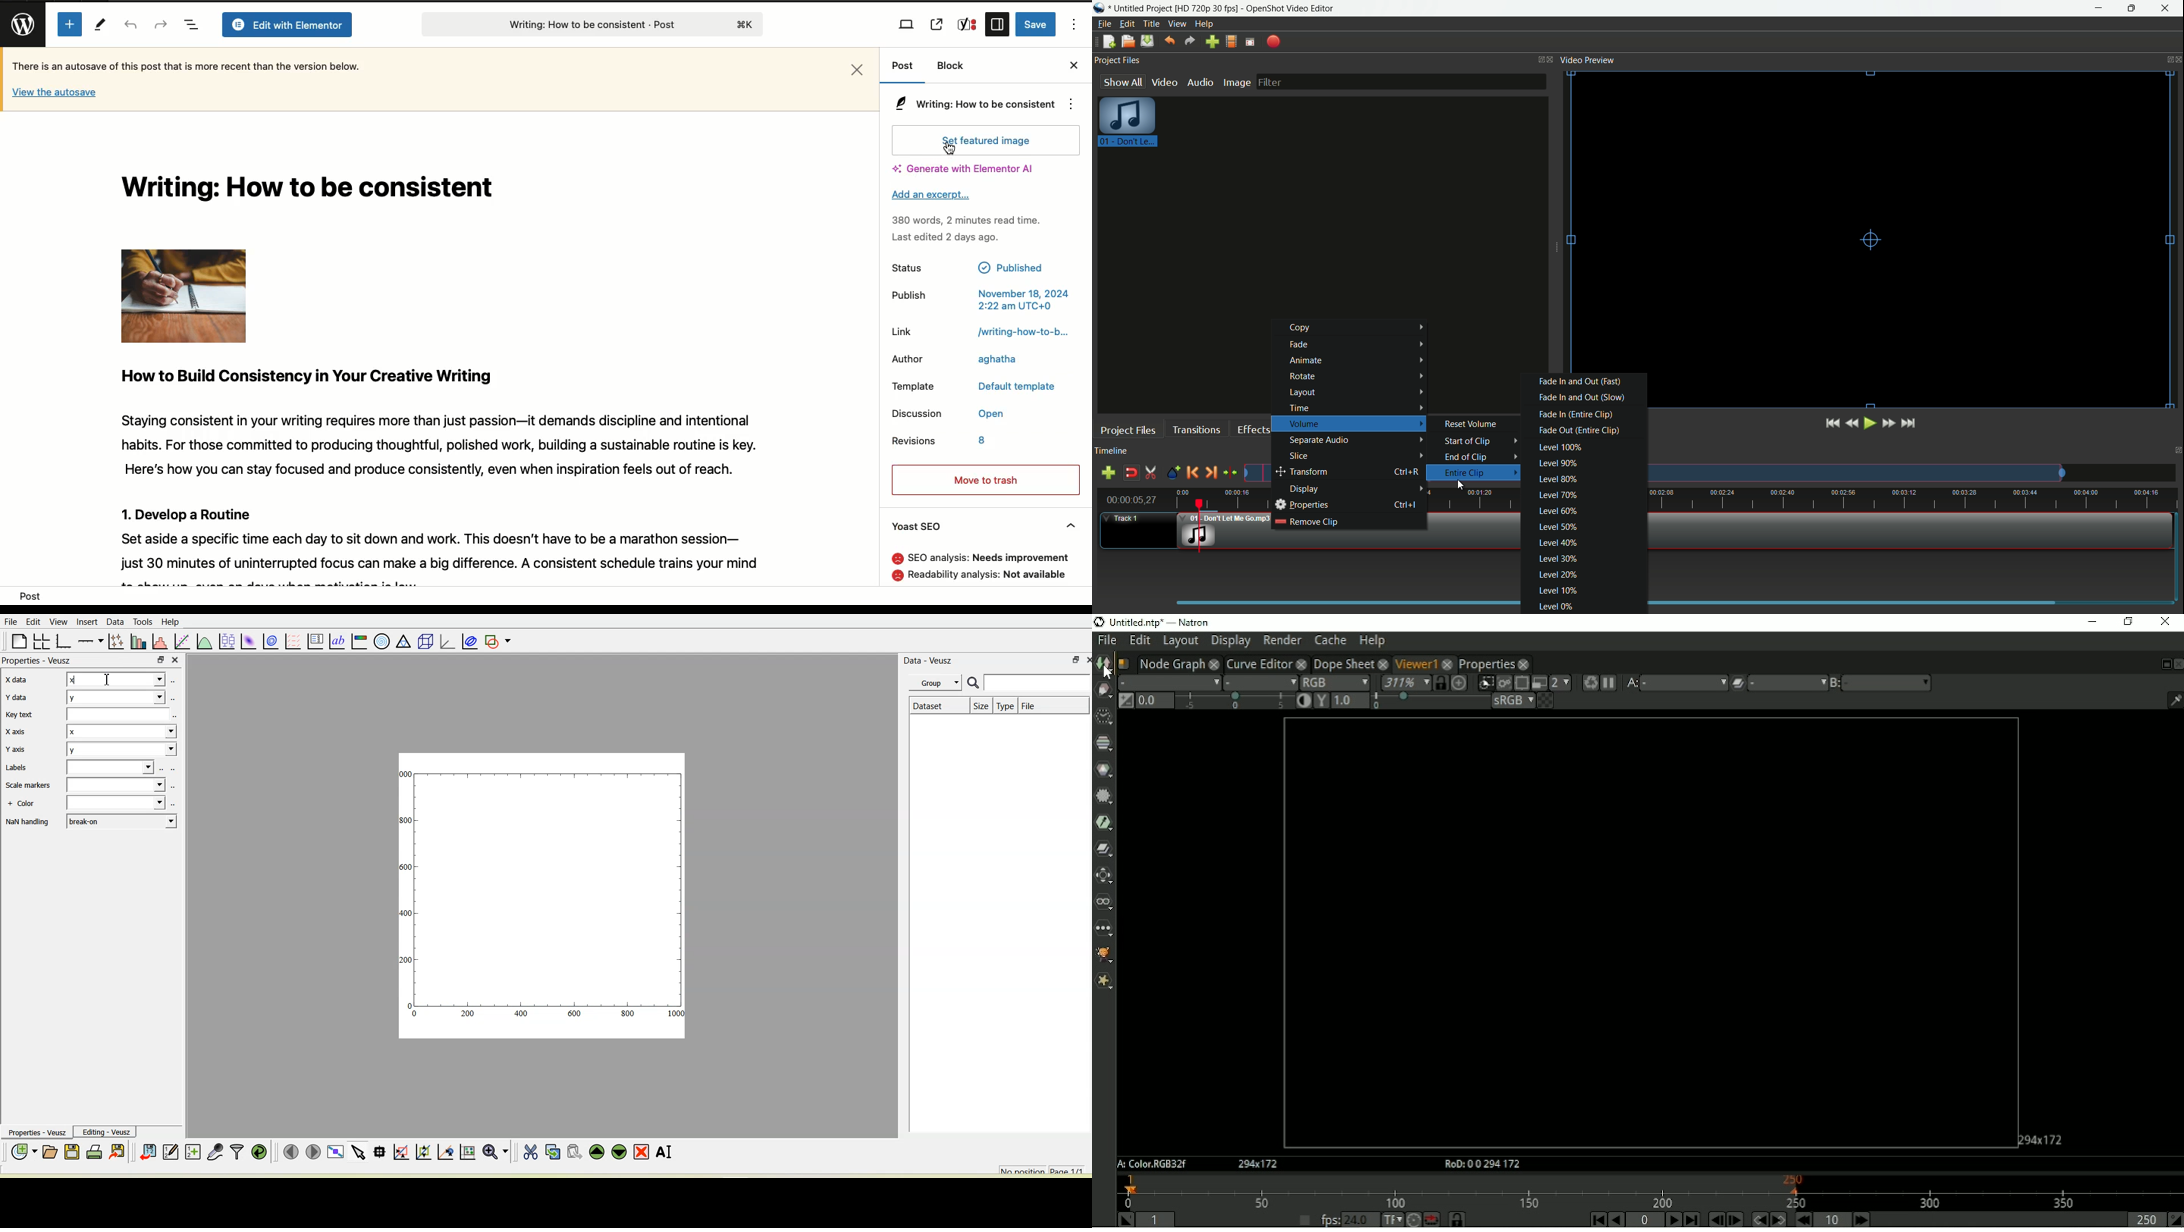 The height and width of the screenshot is (1232, 2184). Describe the element at coordinates (1462, 487) in the screenshot. I see `cursor` at that location.